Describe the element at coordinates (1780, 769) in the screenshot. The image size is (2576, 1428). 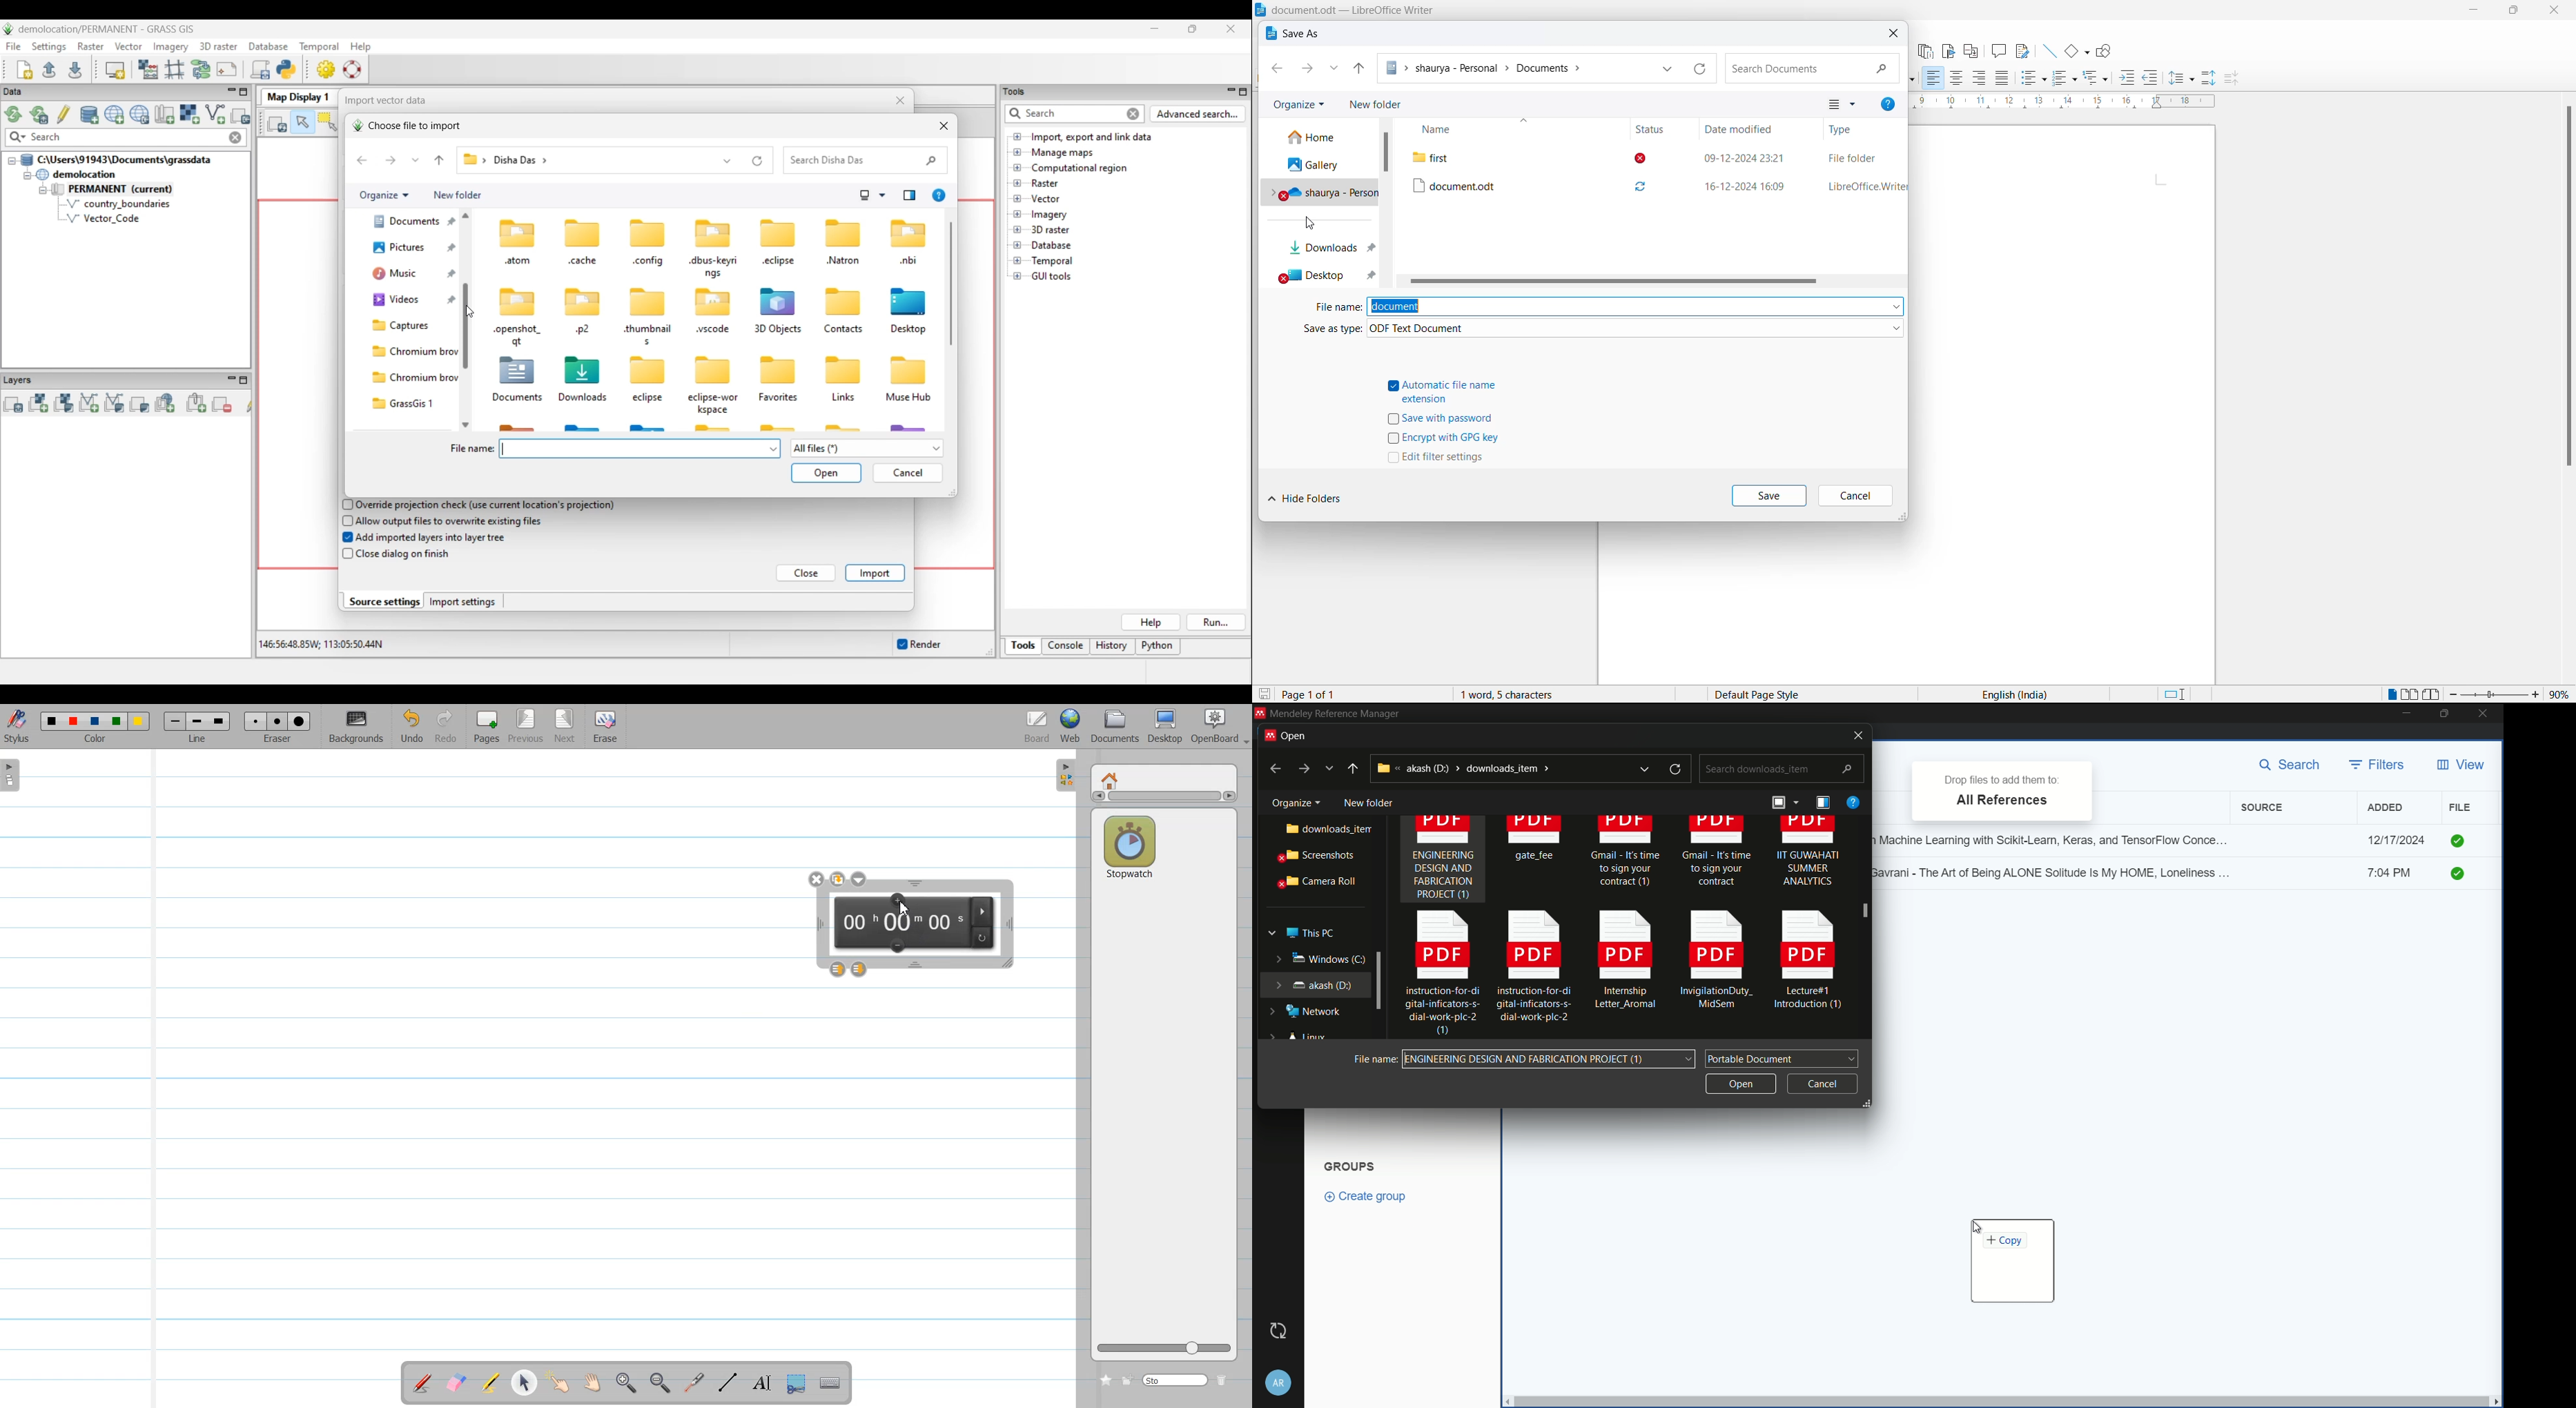
I see `search downloads_item` at that location.